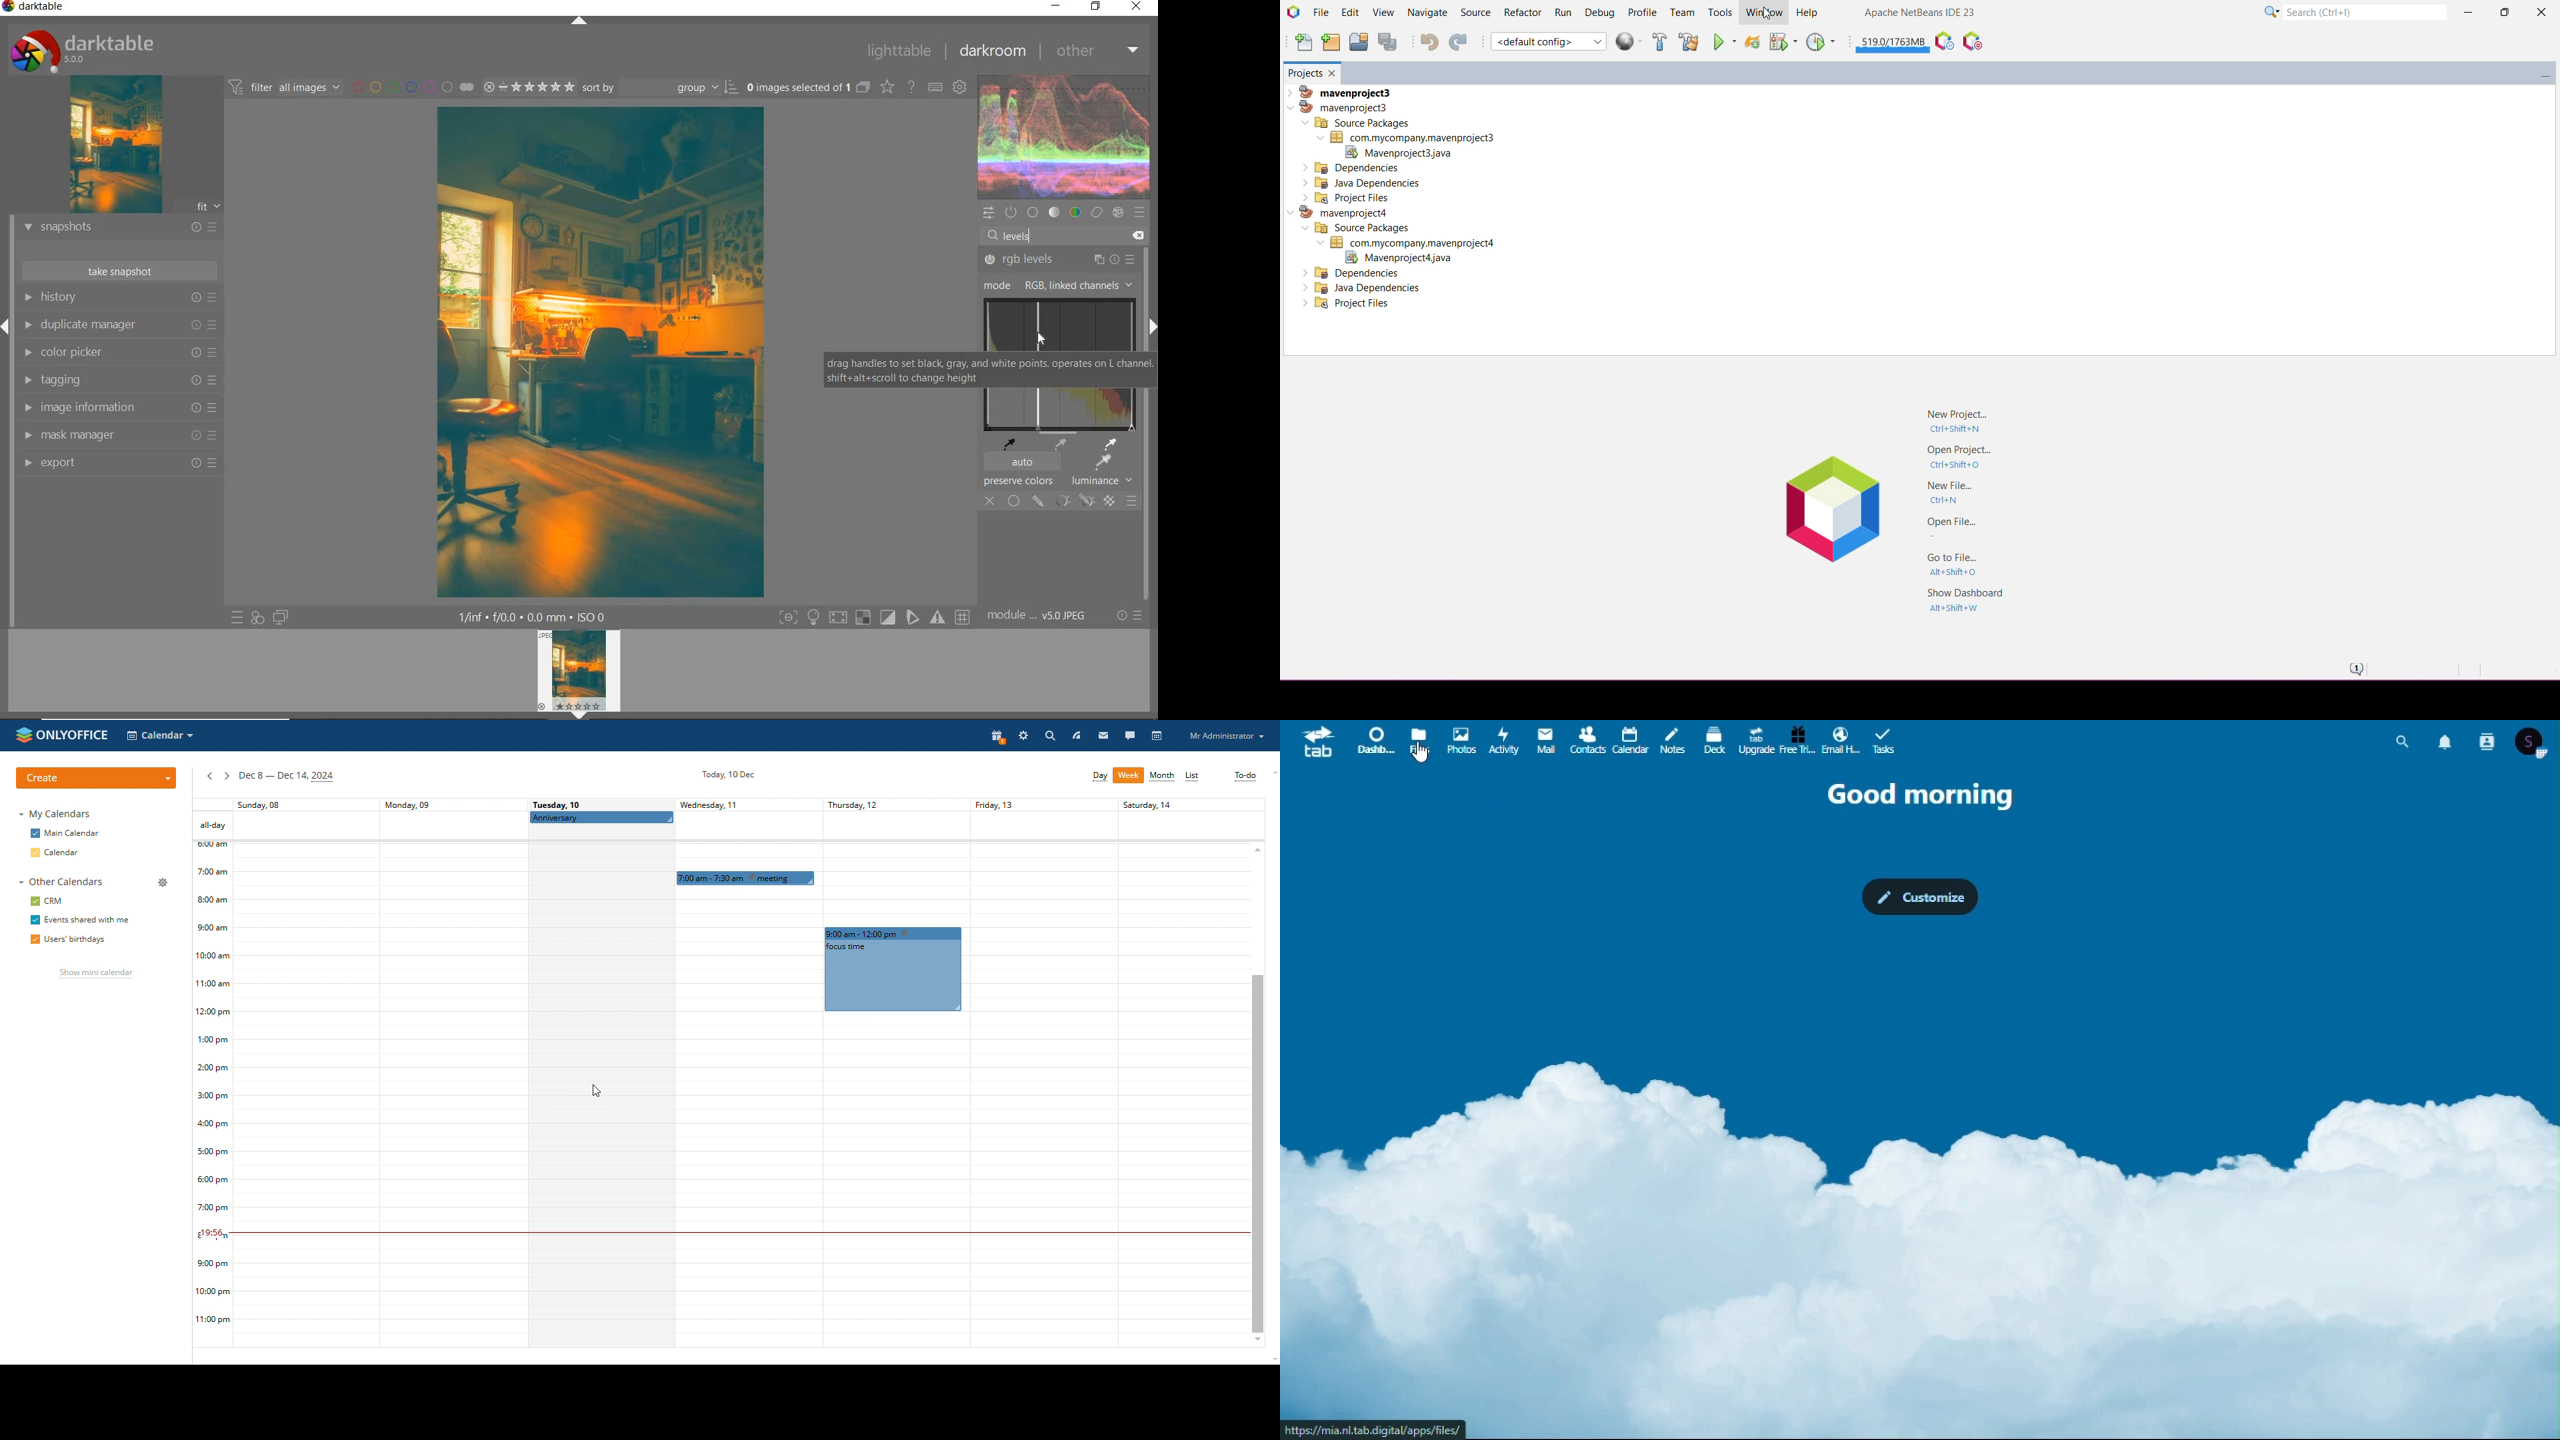 The image size is (2576, 1456). Describe the element at coordinates (1957, 457) in the screenshot. I see `Open Project..` at that location.